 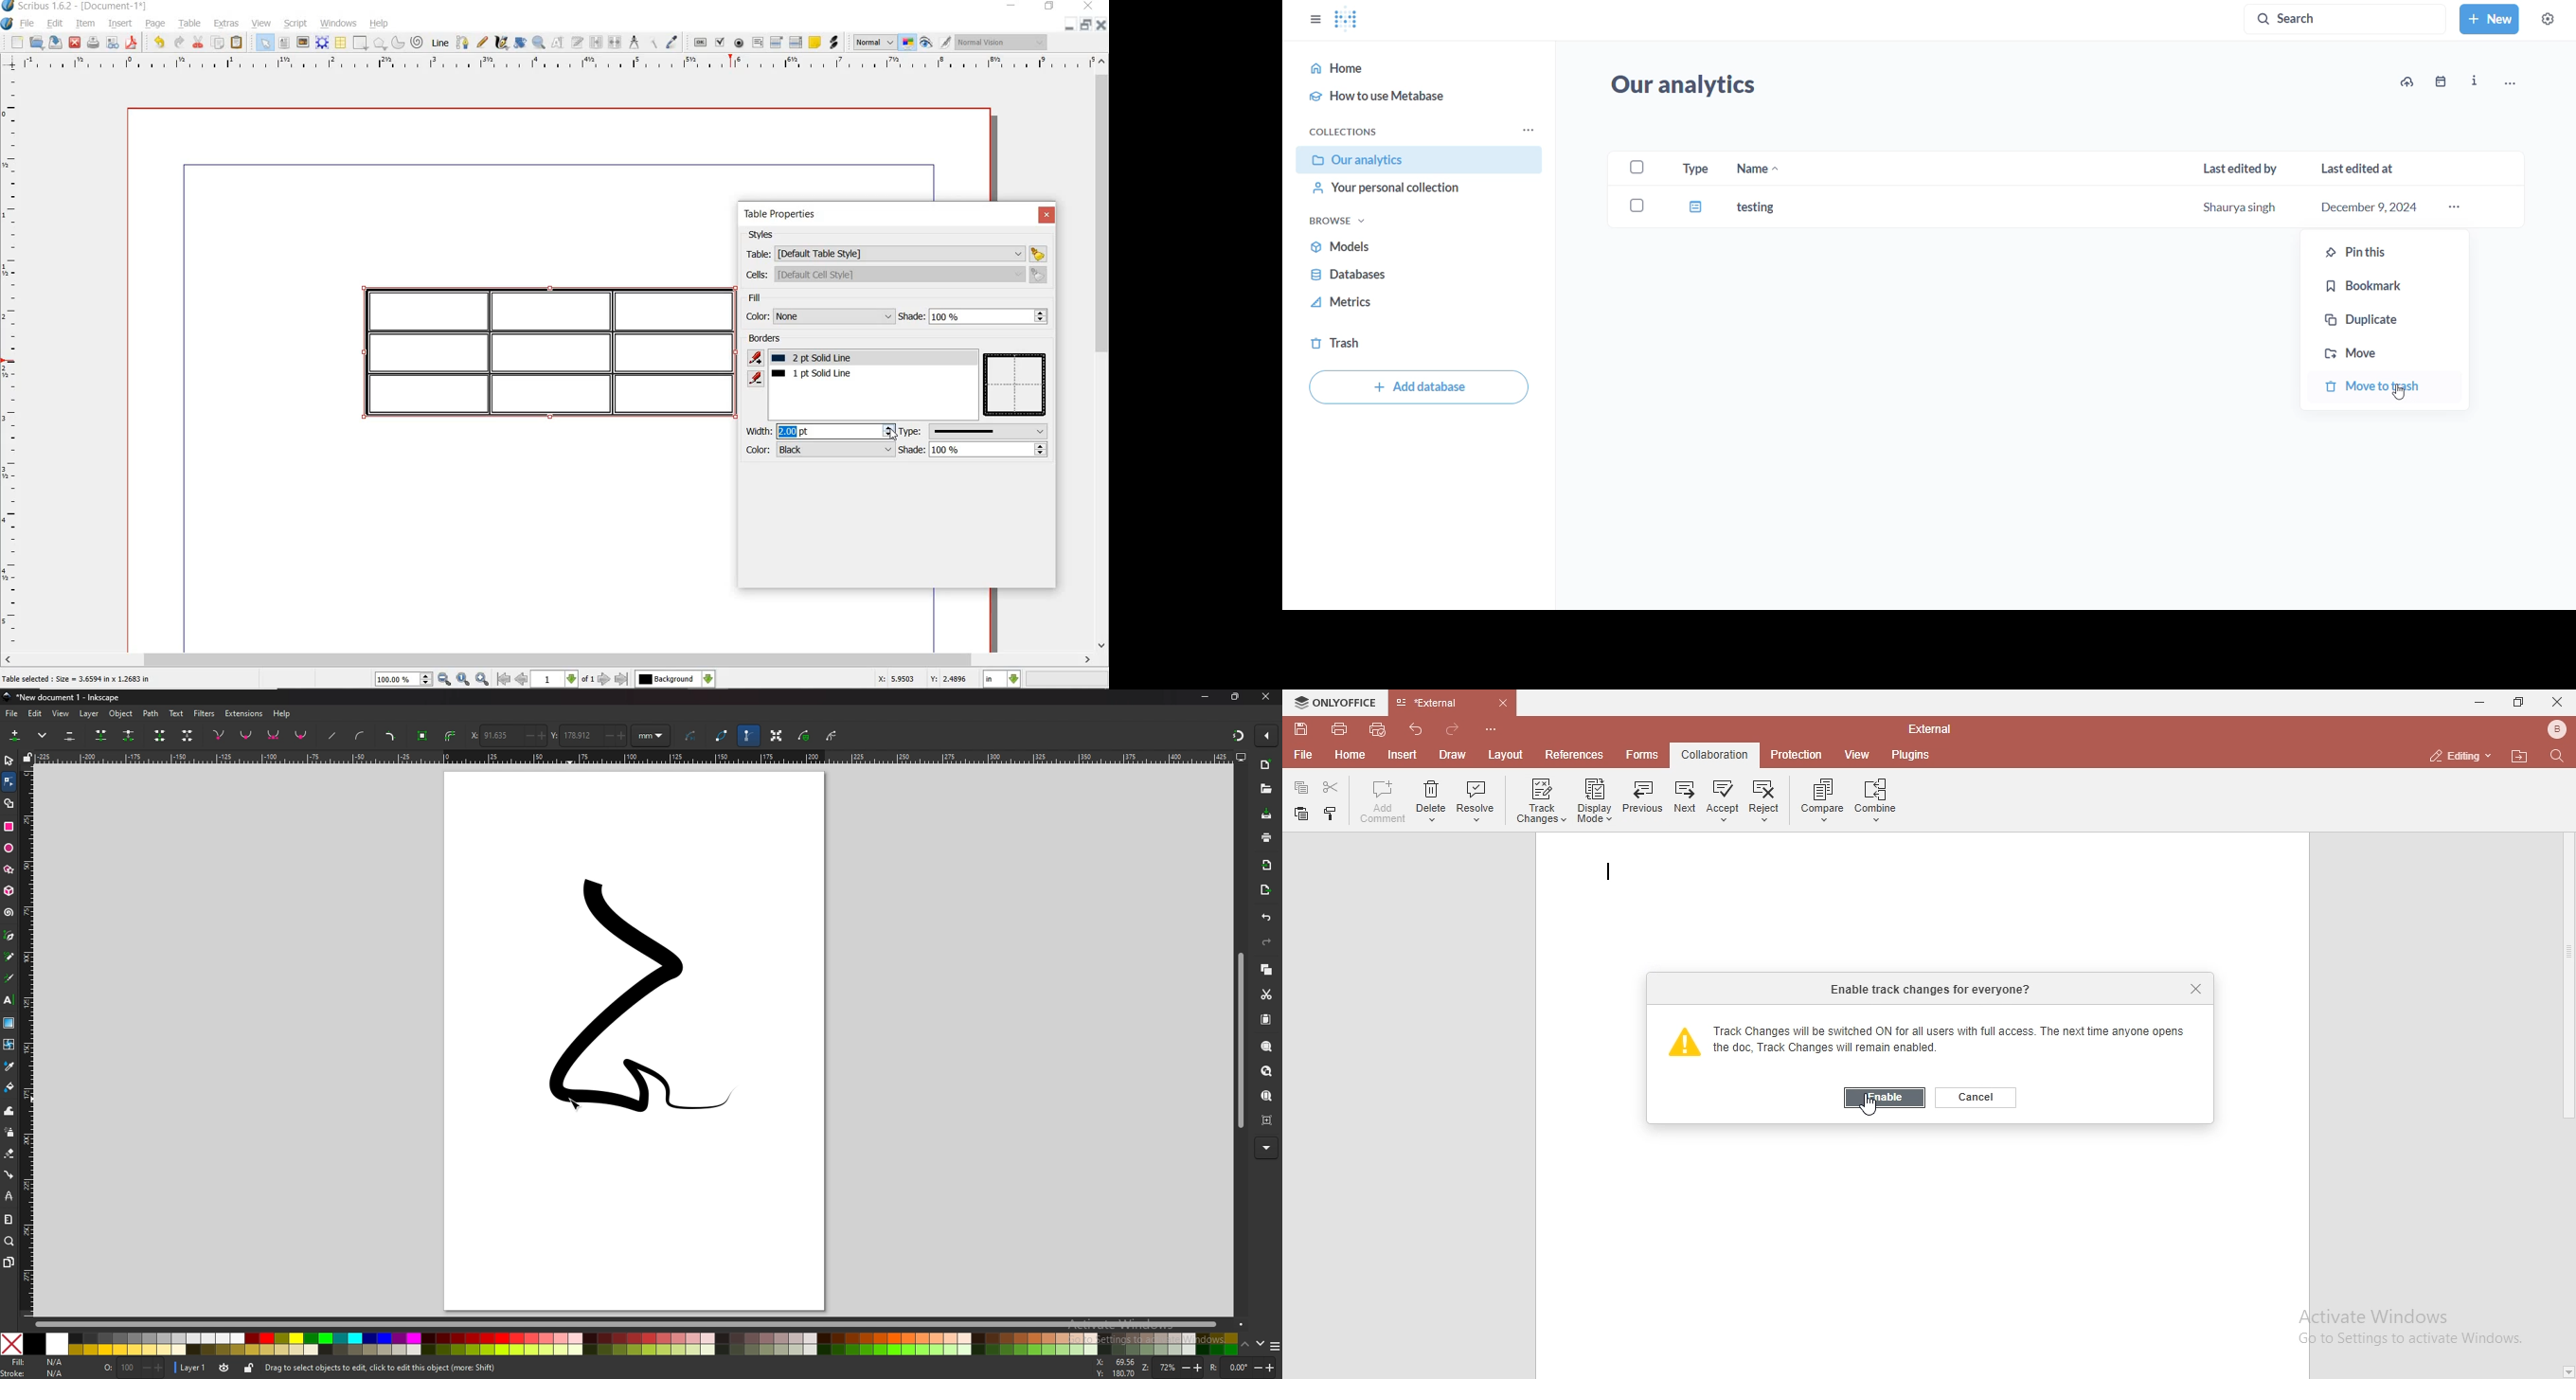 I want to click on table preview, so click(x=1017, y=386).